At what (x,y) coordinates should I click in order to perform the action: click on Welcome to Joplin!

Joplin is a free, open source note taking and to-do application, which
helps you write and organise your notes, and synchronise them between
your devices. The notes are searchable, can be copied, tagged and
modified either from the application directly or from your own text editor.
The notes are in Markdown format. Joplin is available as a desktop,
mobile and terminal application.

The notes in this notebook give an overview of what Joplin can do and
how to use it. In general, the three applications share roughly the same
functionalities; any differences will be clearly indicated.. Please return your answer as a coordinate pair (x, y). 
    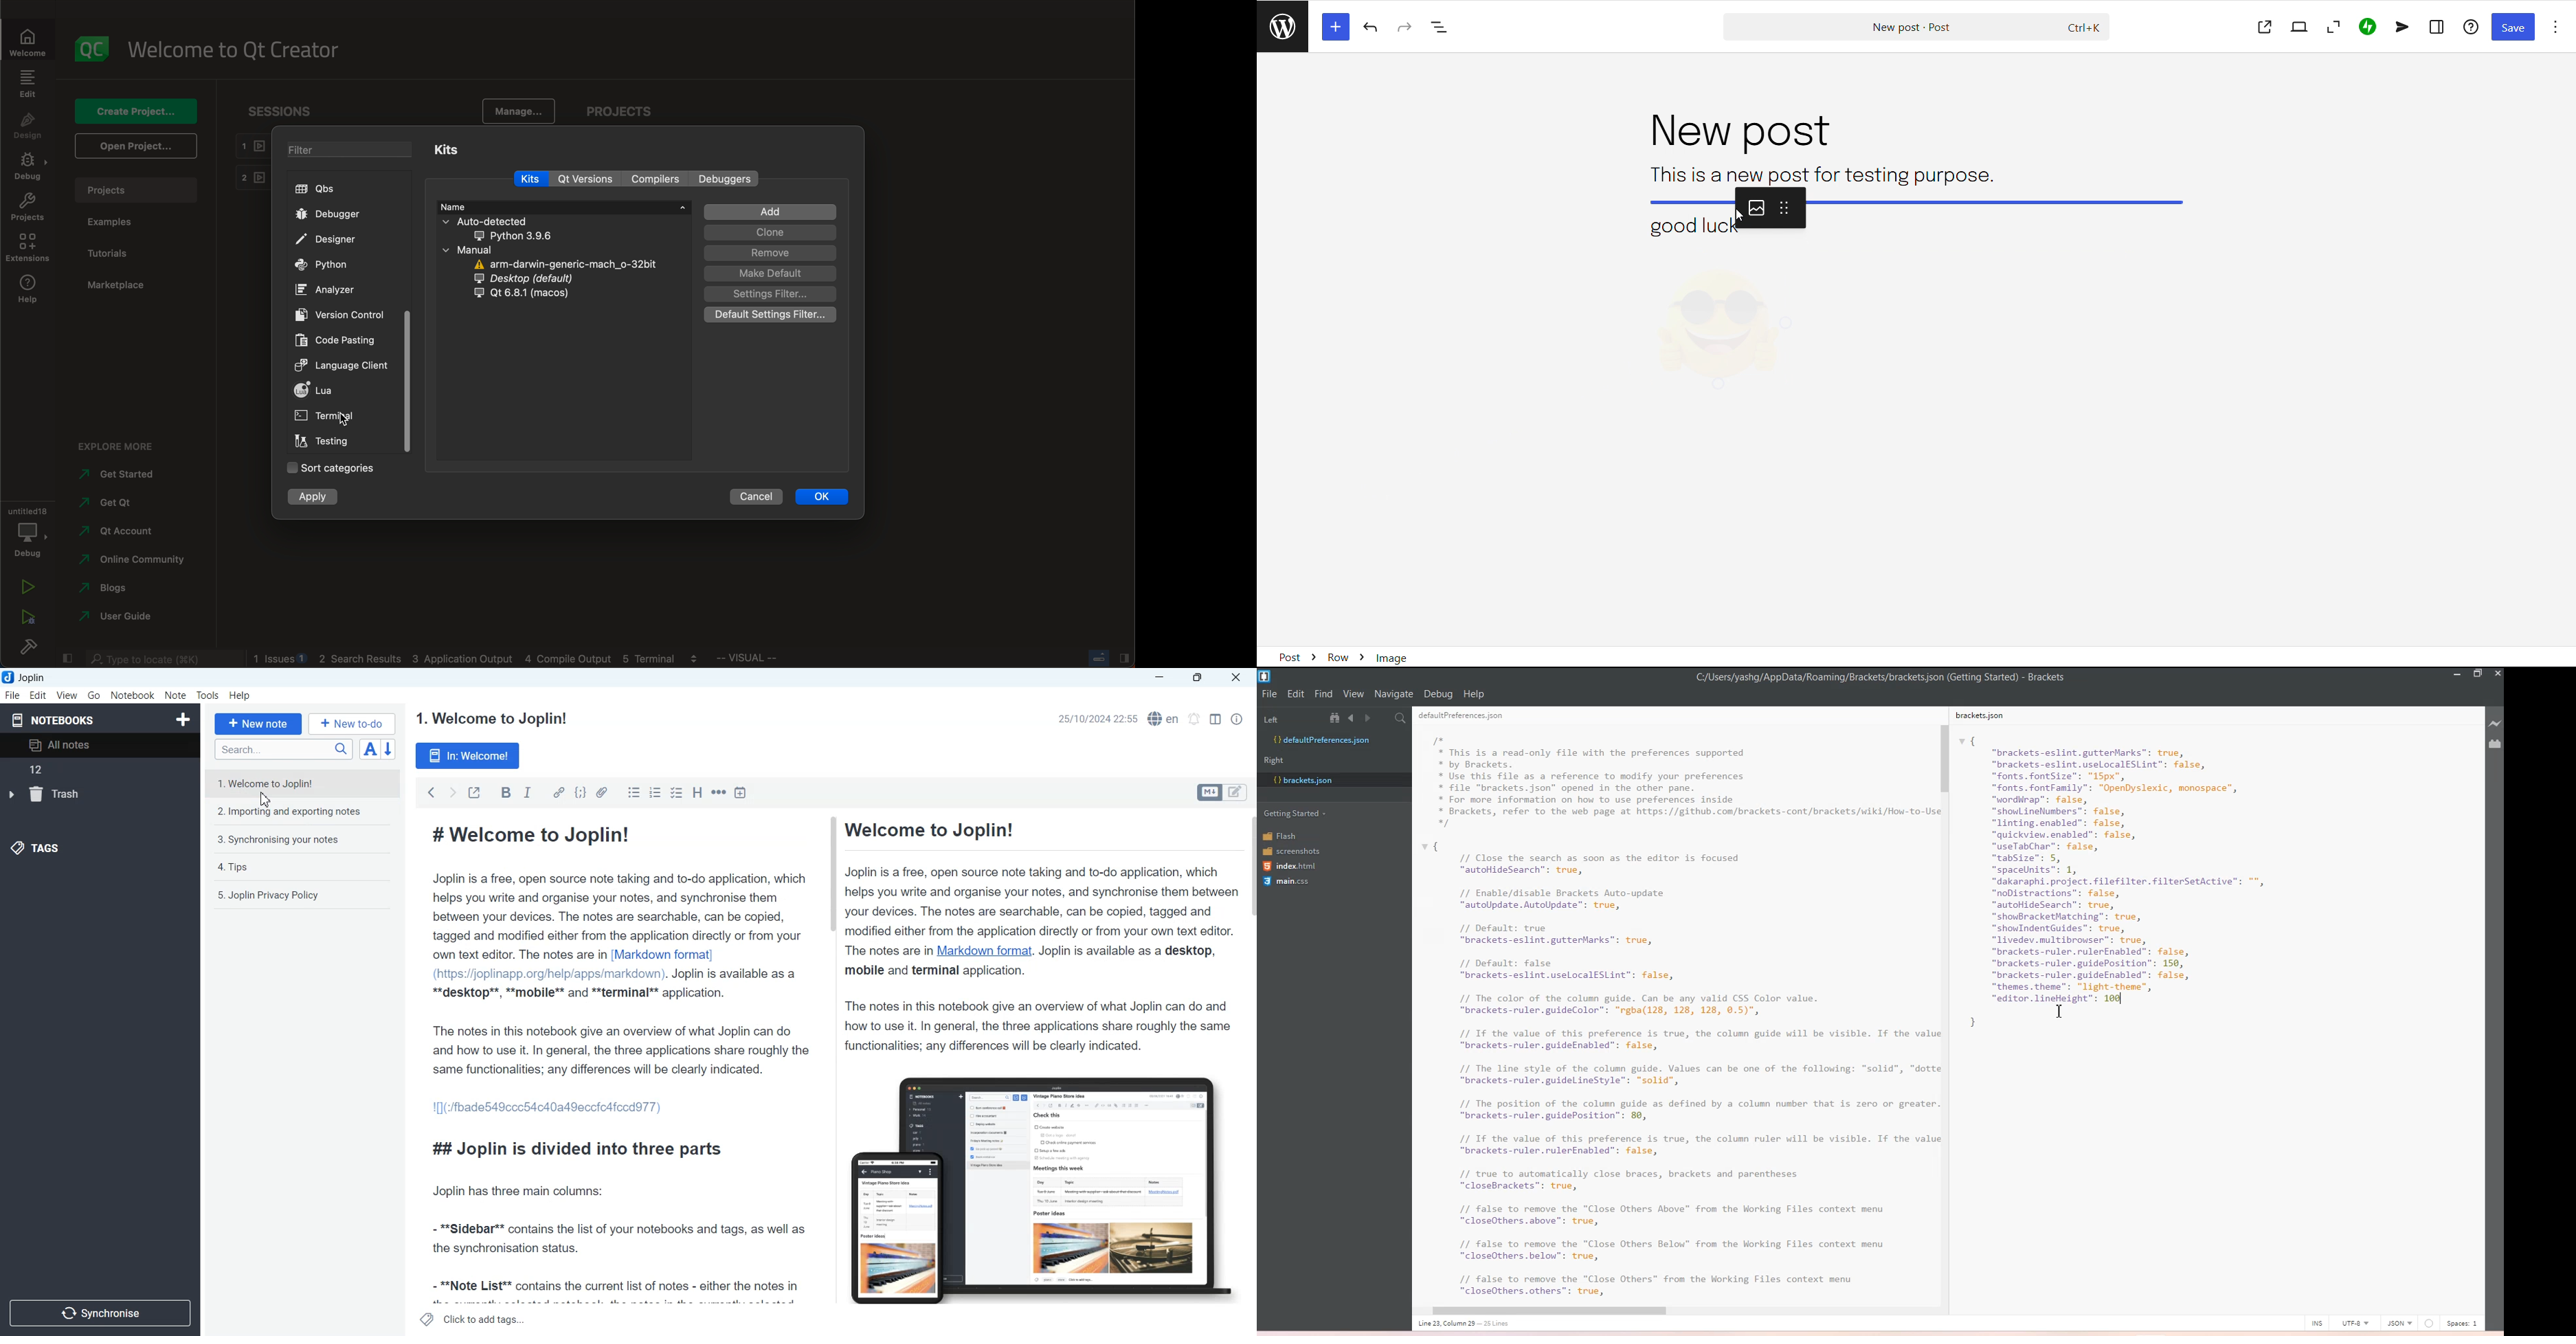
    Looking at the image, I should click on (1037, 936).